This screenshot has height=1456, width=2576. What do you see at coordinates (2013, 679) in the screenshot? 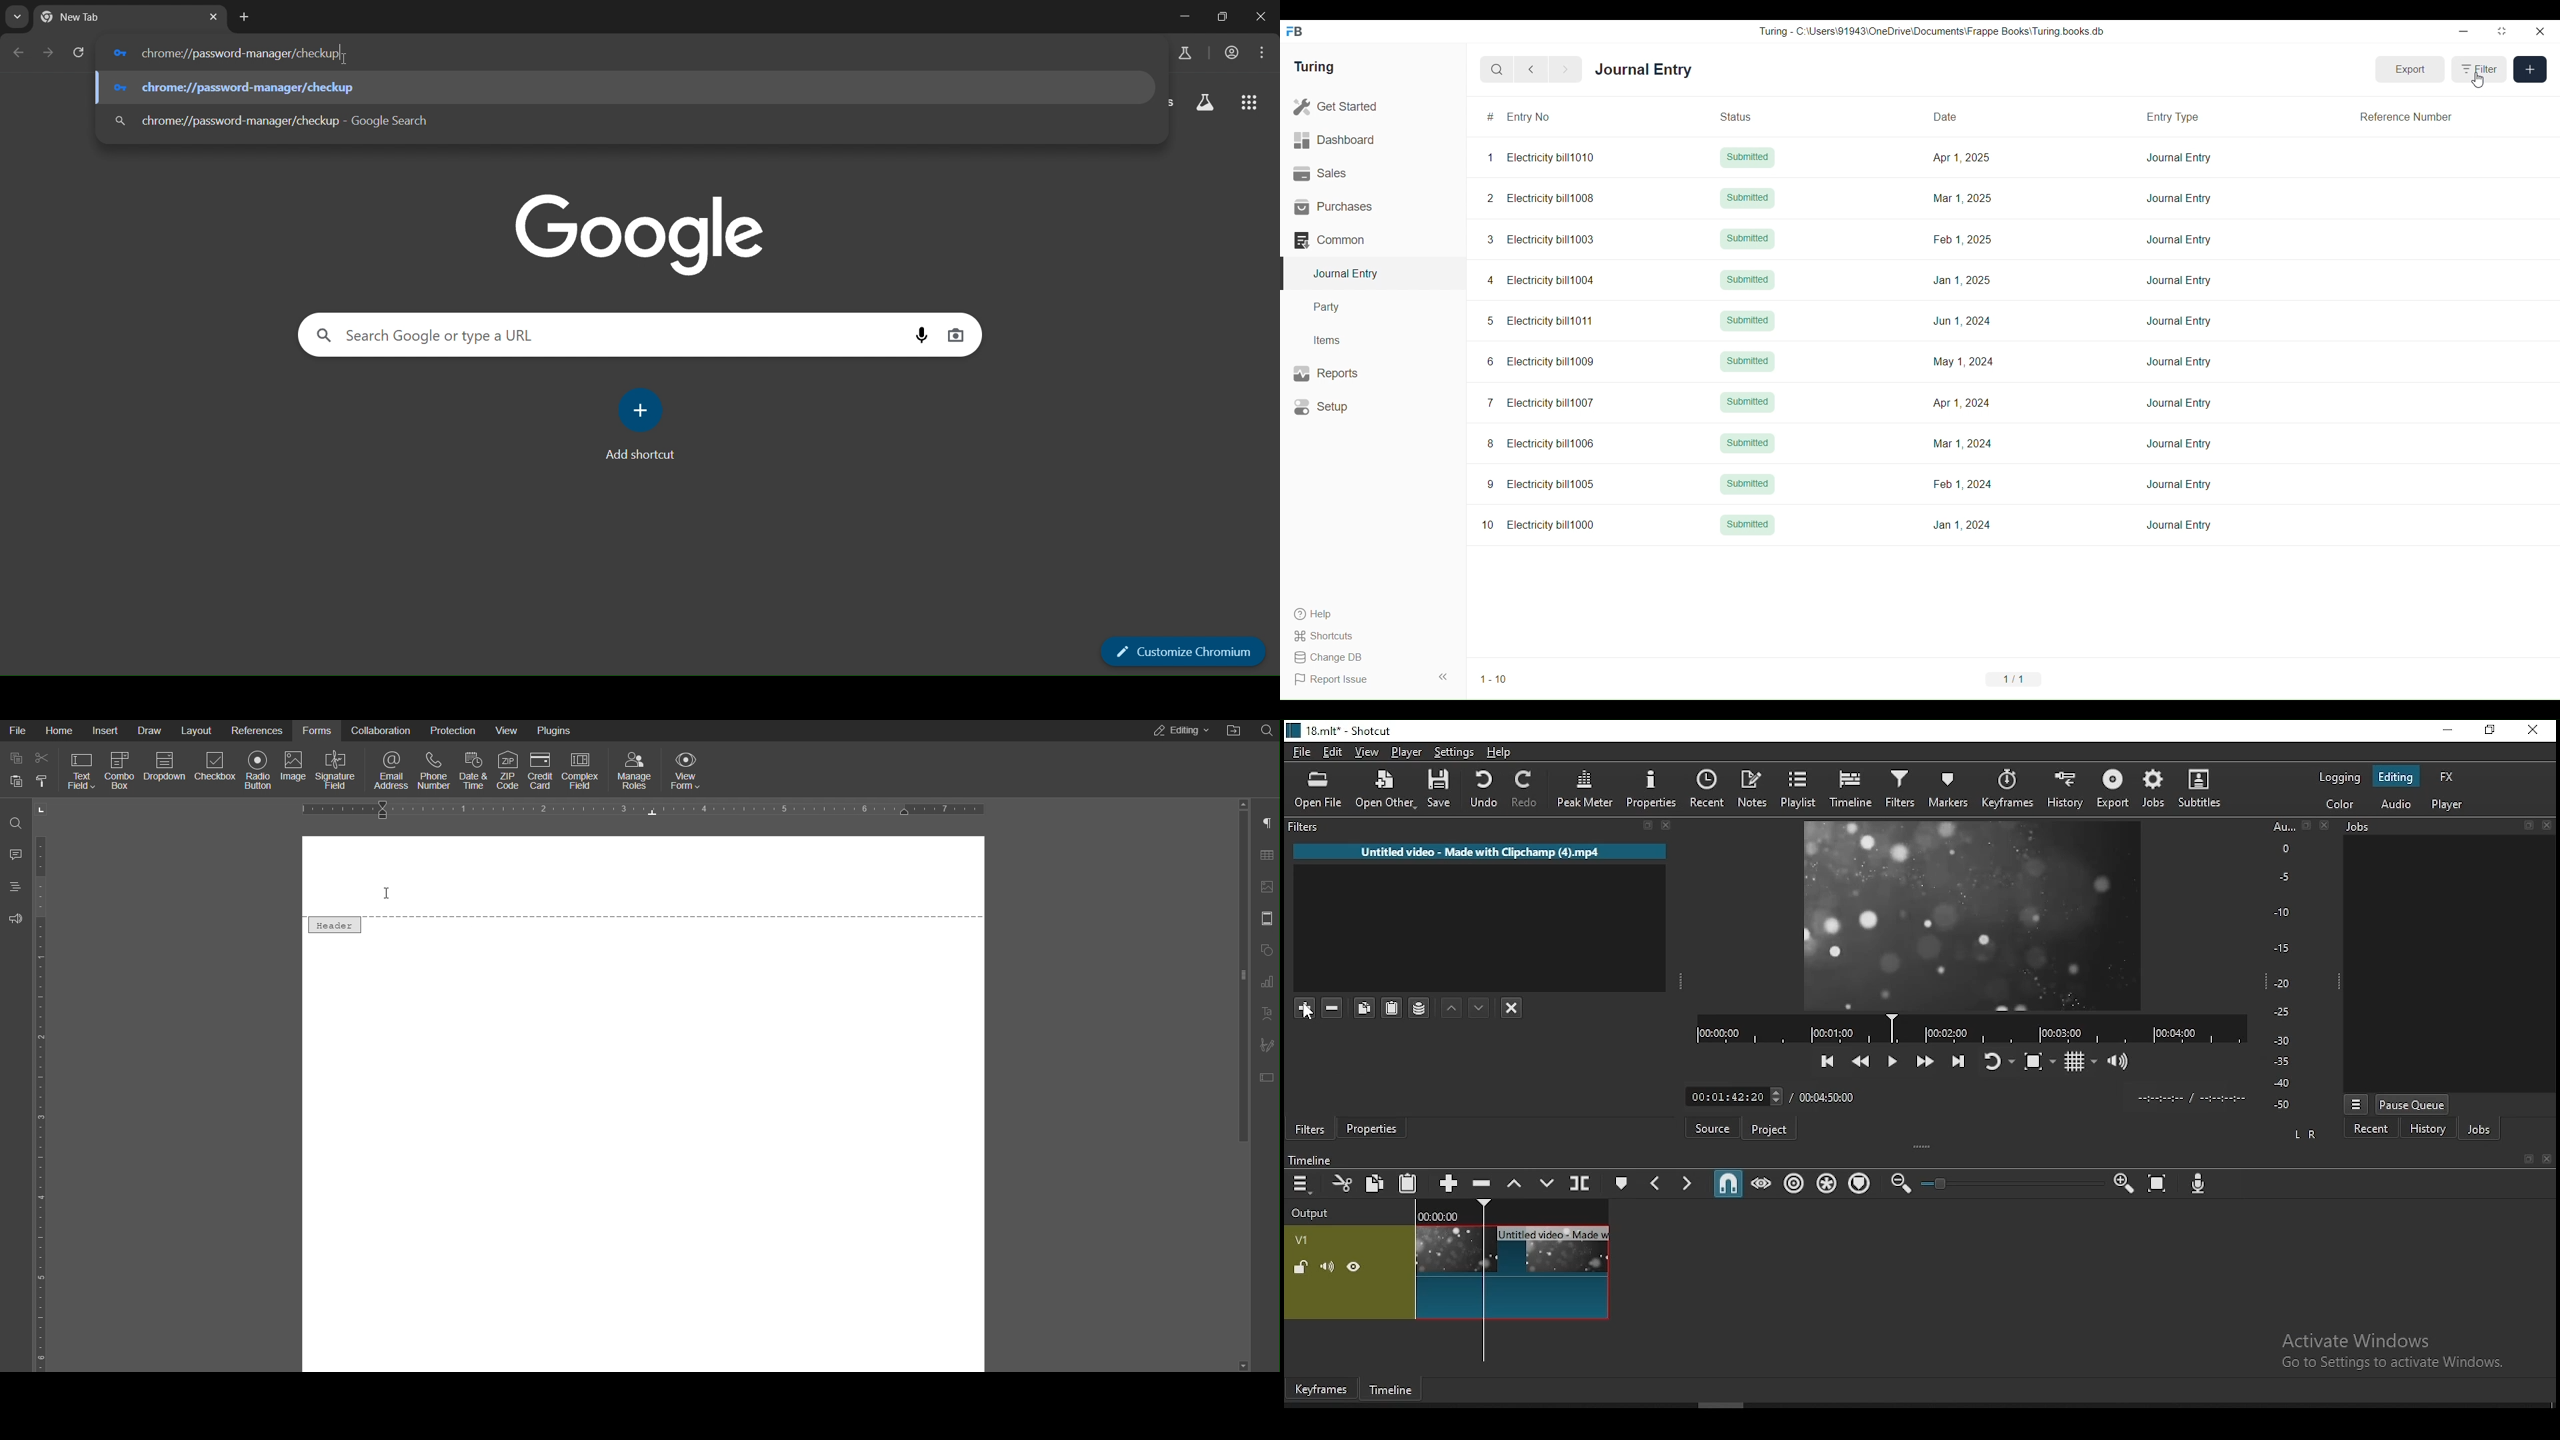
I see `1/1` at bounding box center [2013, 679].